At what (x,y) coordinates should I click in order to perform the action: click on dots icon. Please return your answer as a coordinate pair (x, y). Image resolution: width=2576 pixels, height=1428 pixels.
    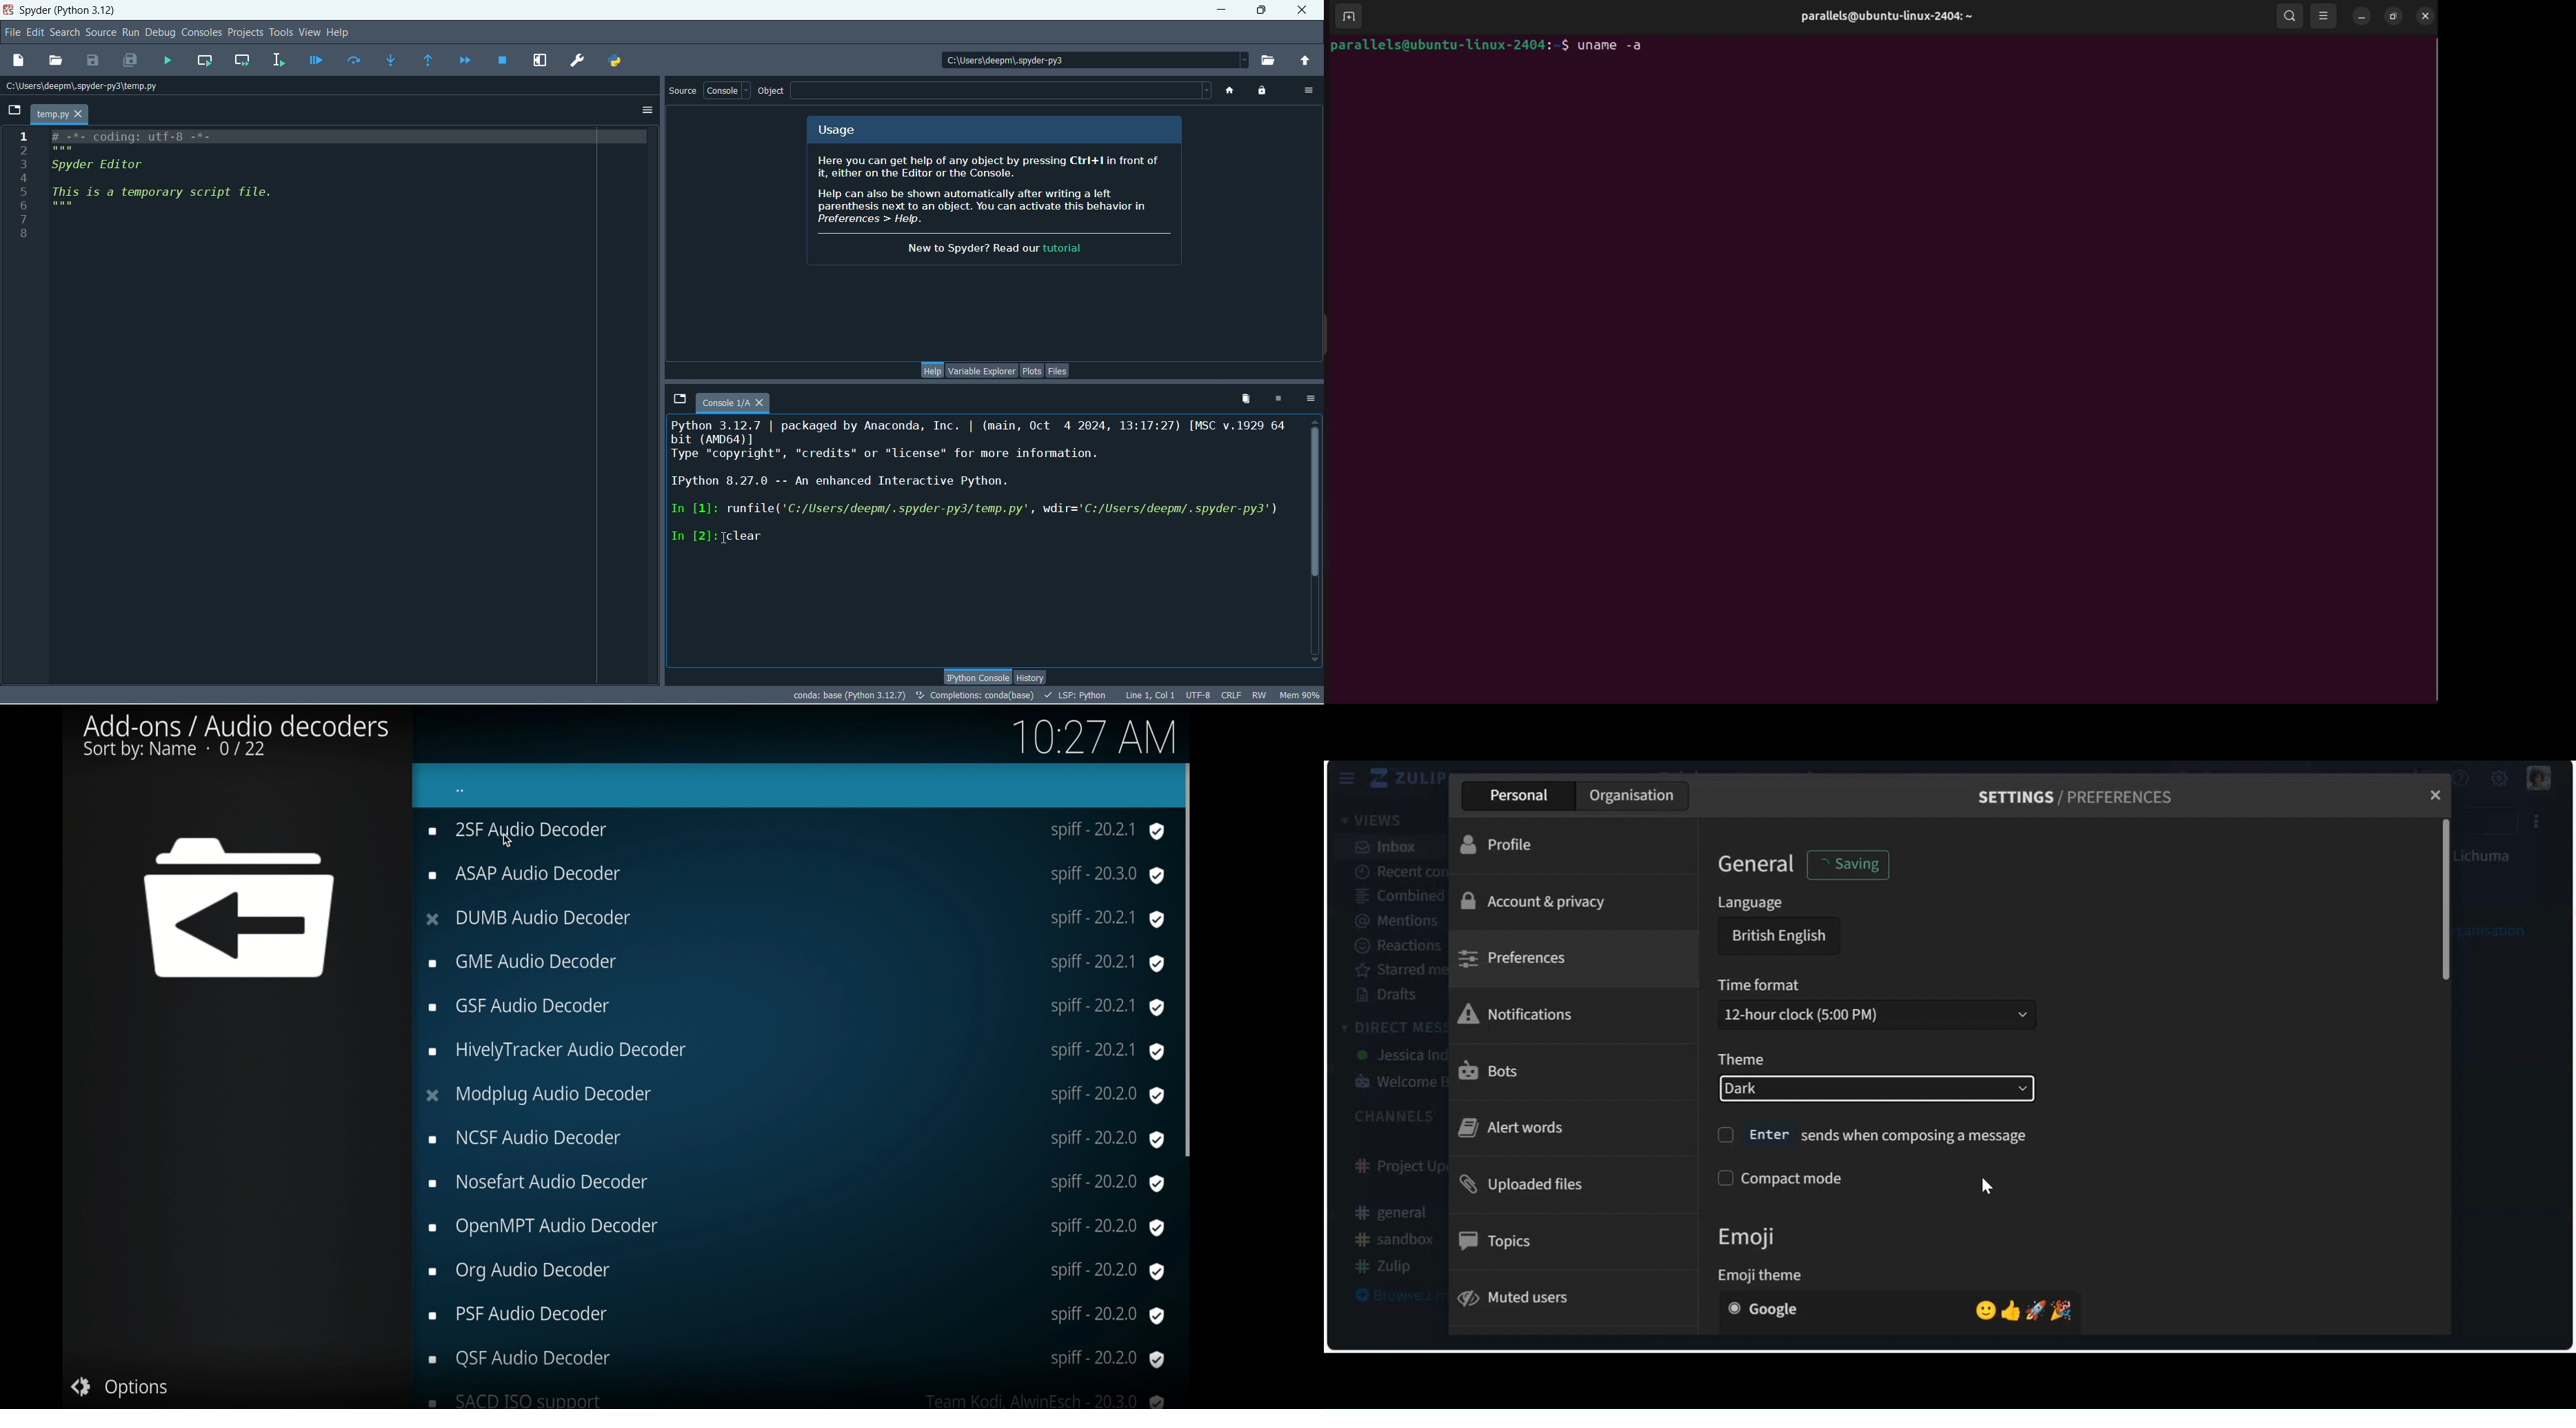
    Looking at the image, I should click on (461, 792).